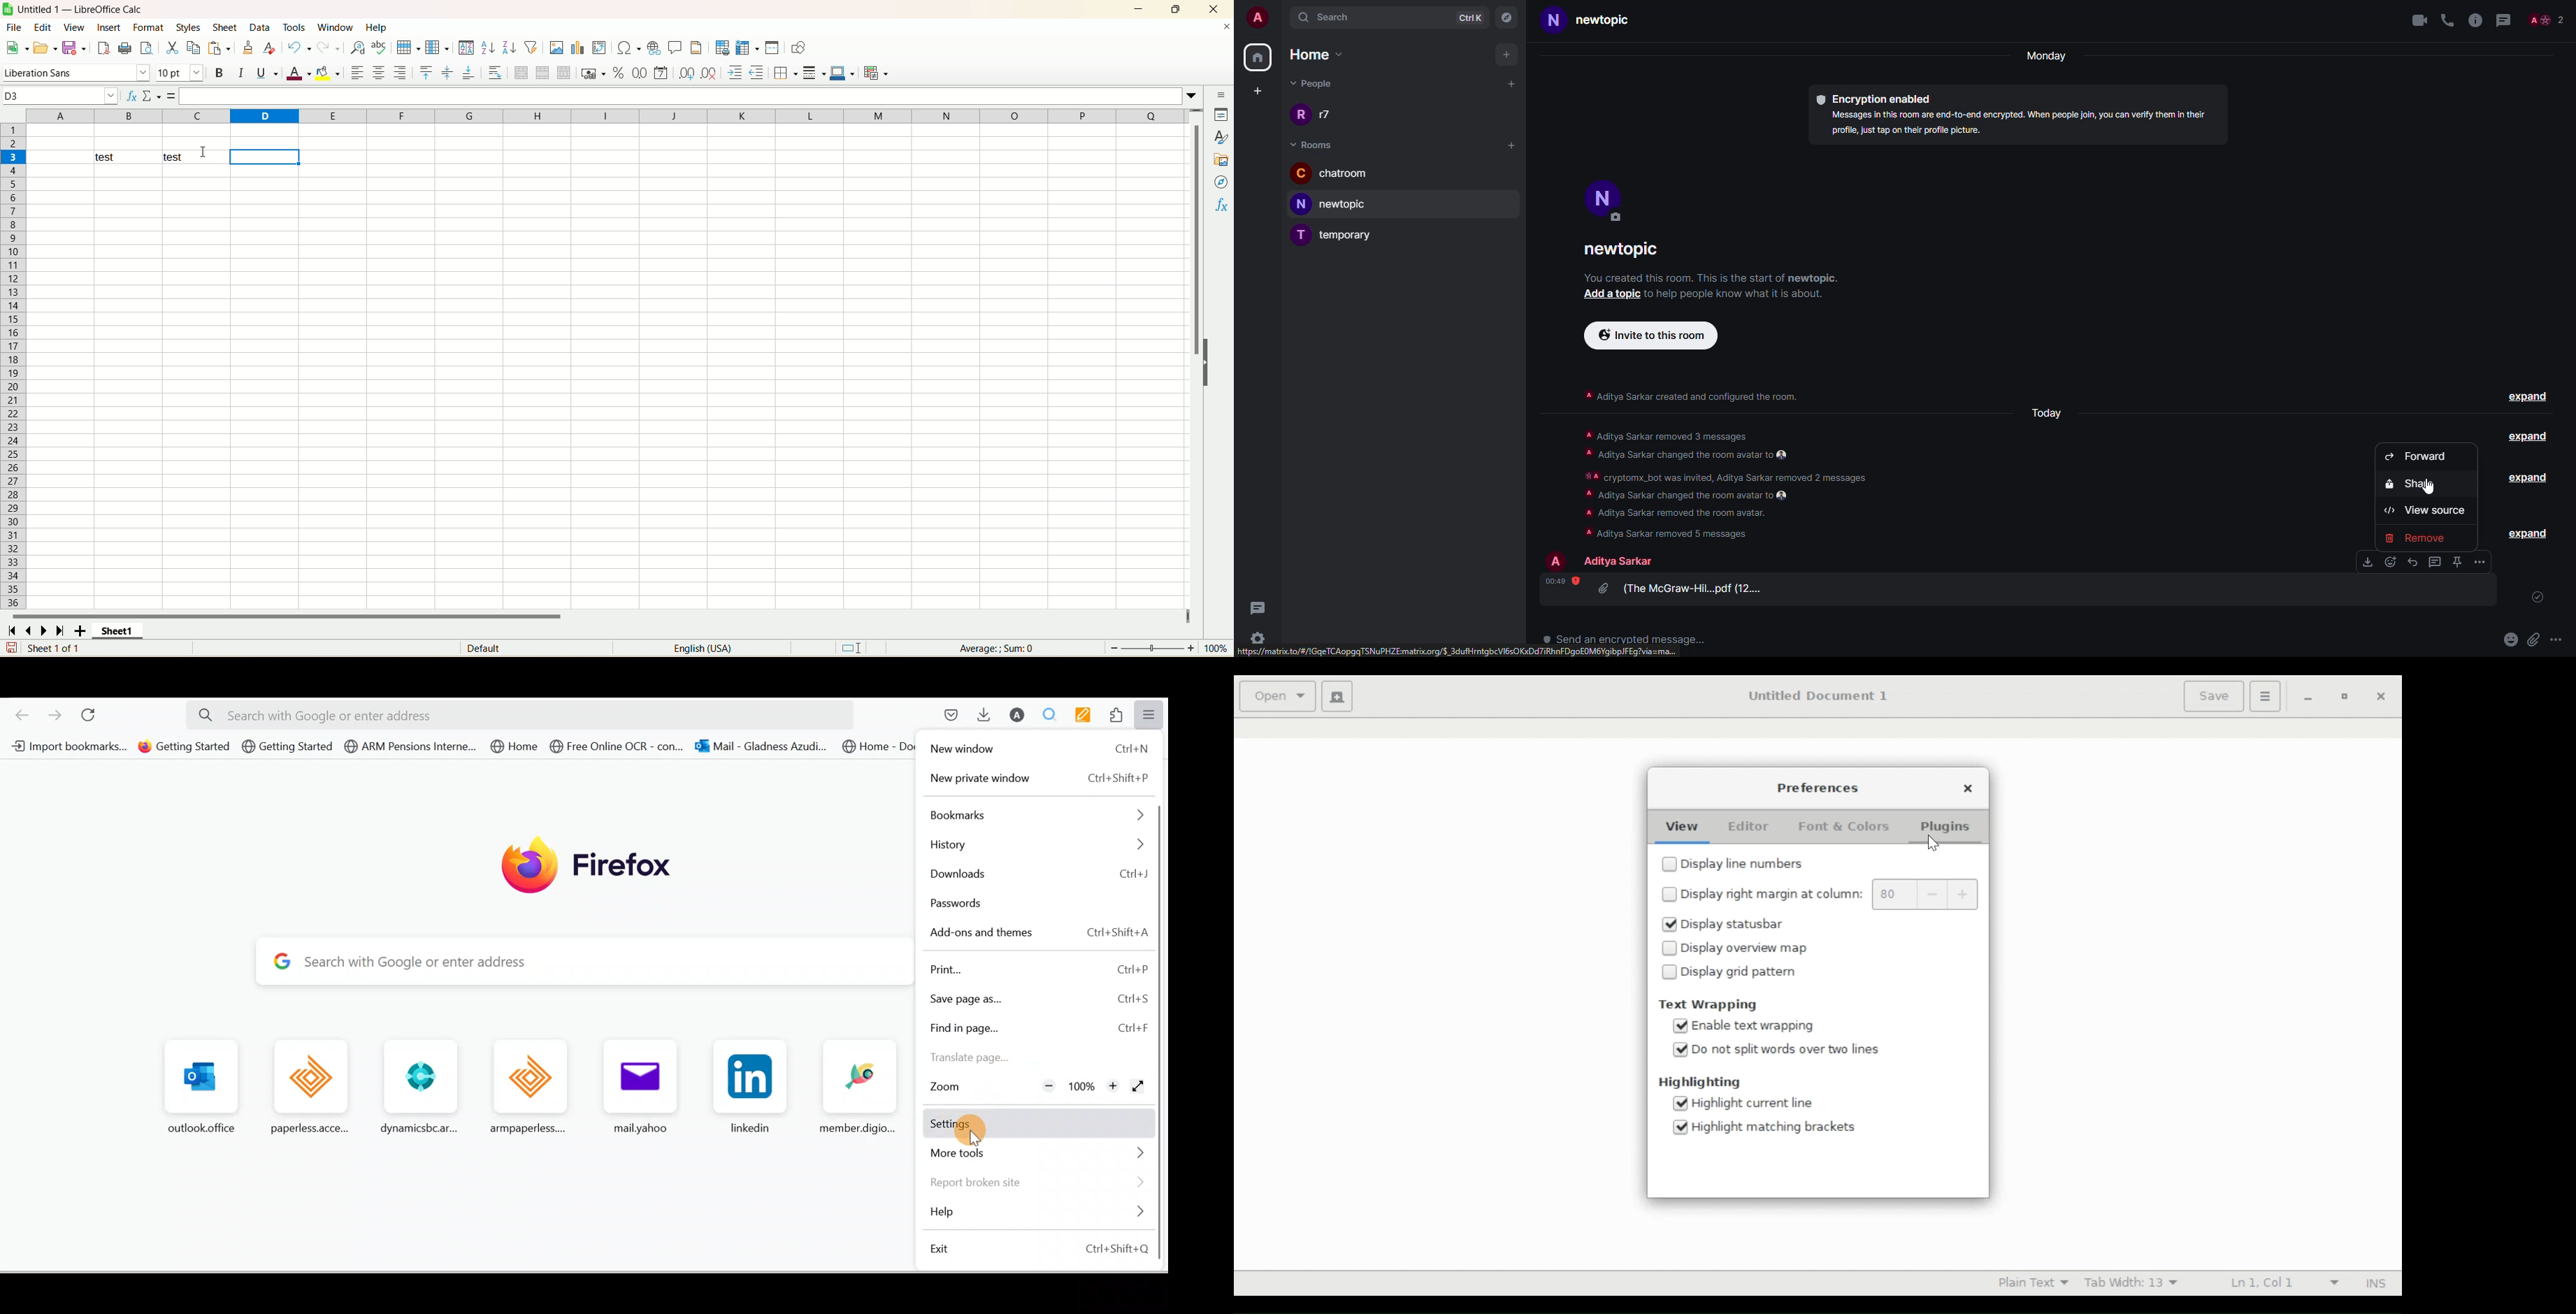  Describe the element at coordinates (1558, 580) in the screenshot. I see `time` at that location.